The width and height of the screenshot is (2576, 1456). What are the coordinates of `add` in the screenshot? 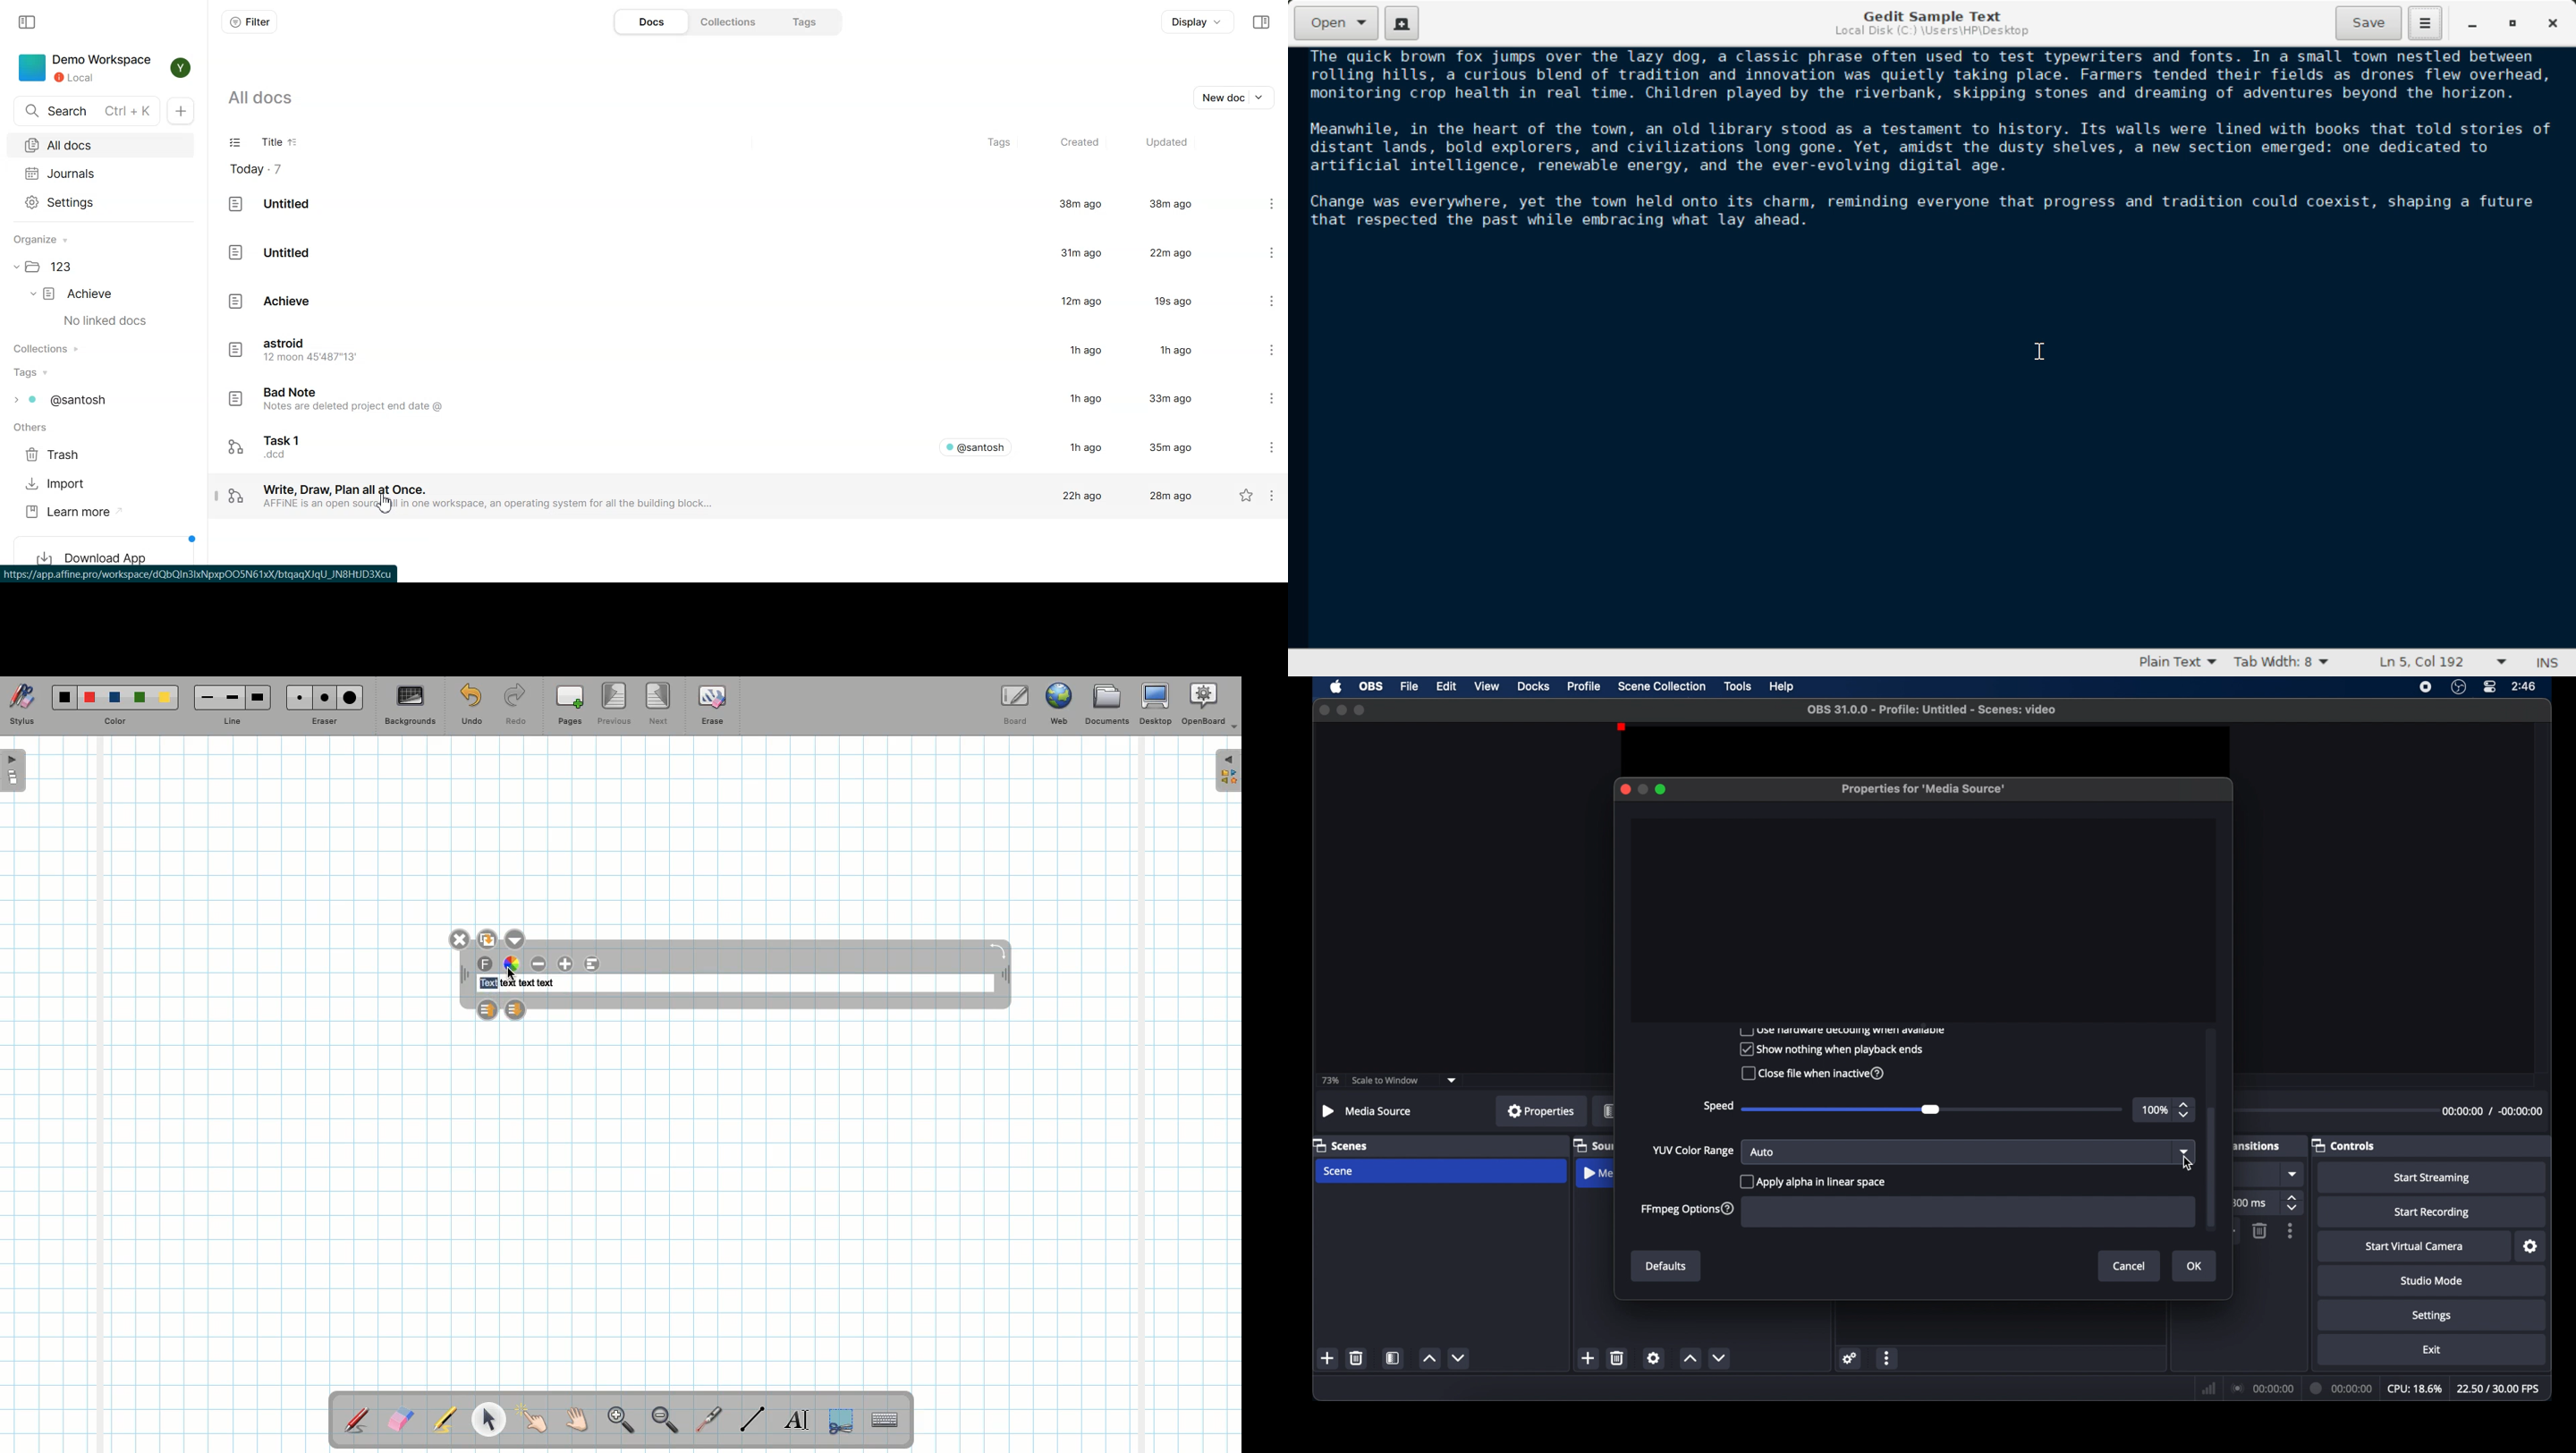 It's located at (1328, 1358).